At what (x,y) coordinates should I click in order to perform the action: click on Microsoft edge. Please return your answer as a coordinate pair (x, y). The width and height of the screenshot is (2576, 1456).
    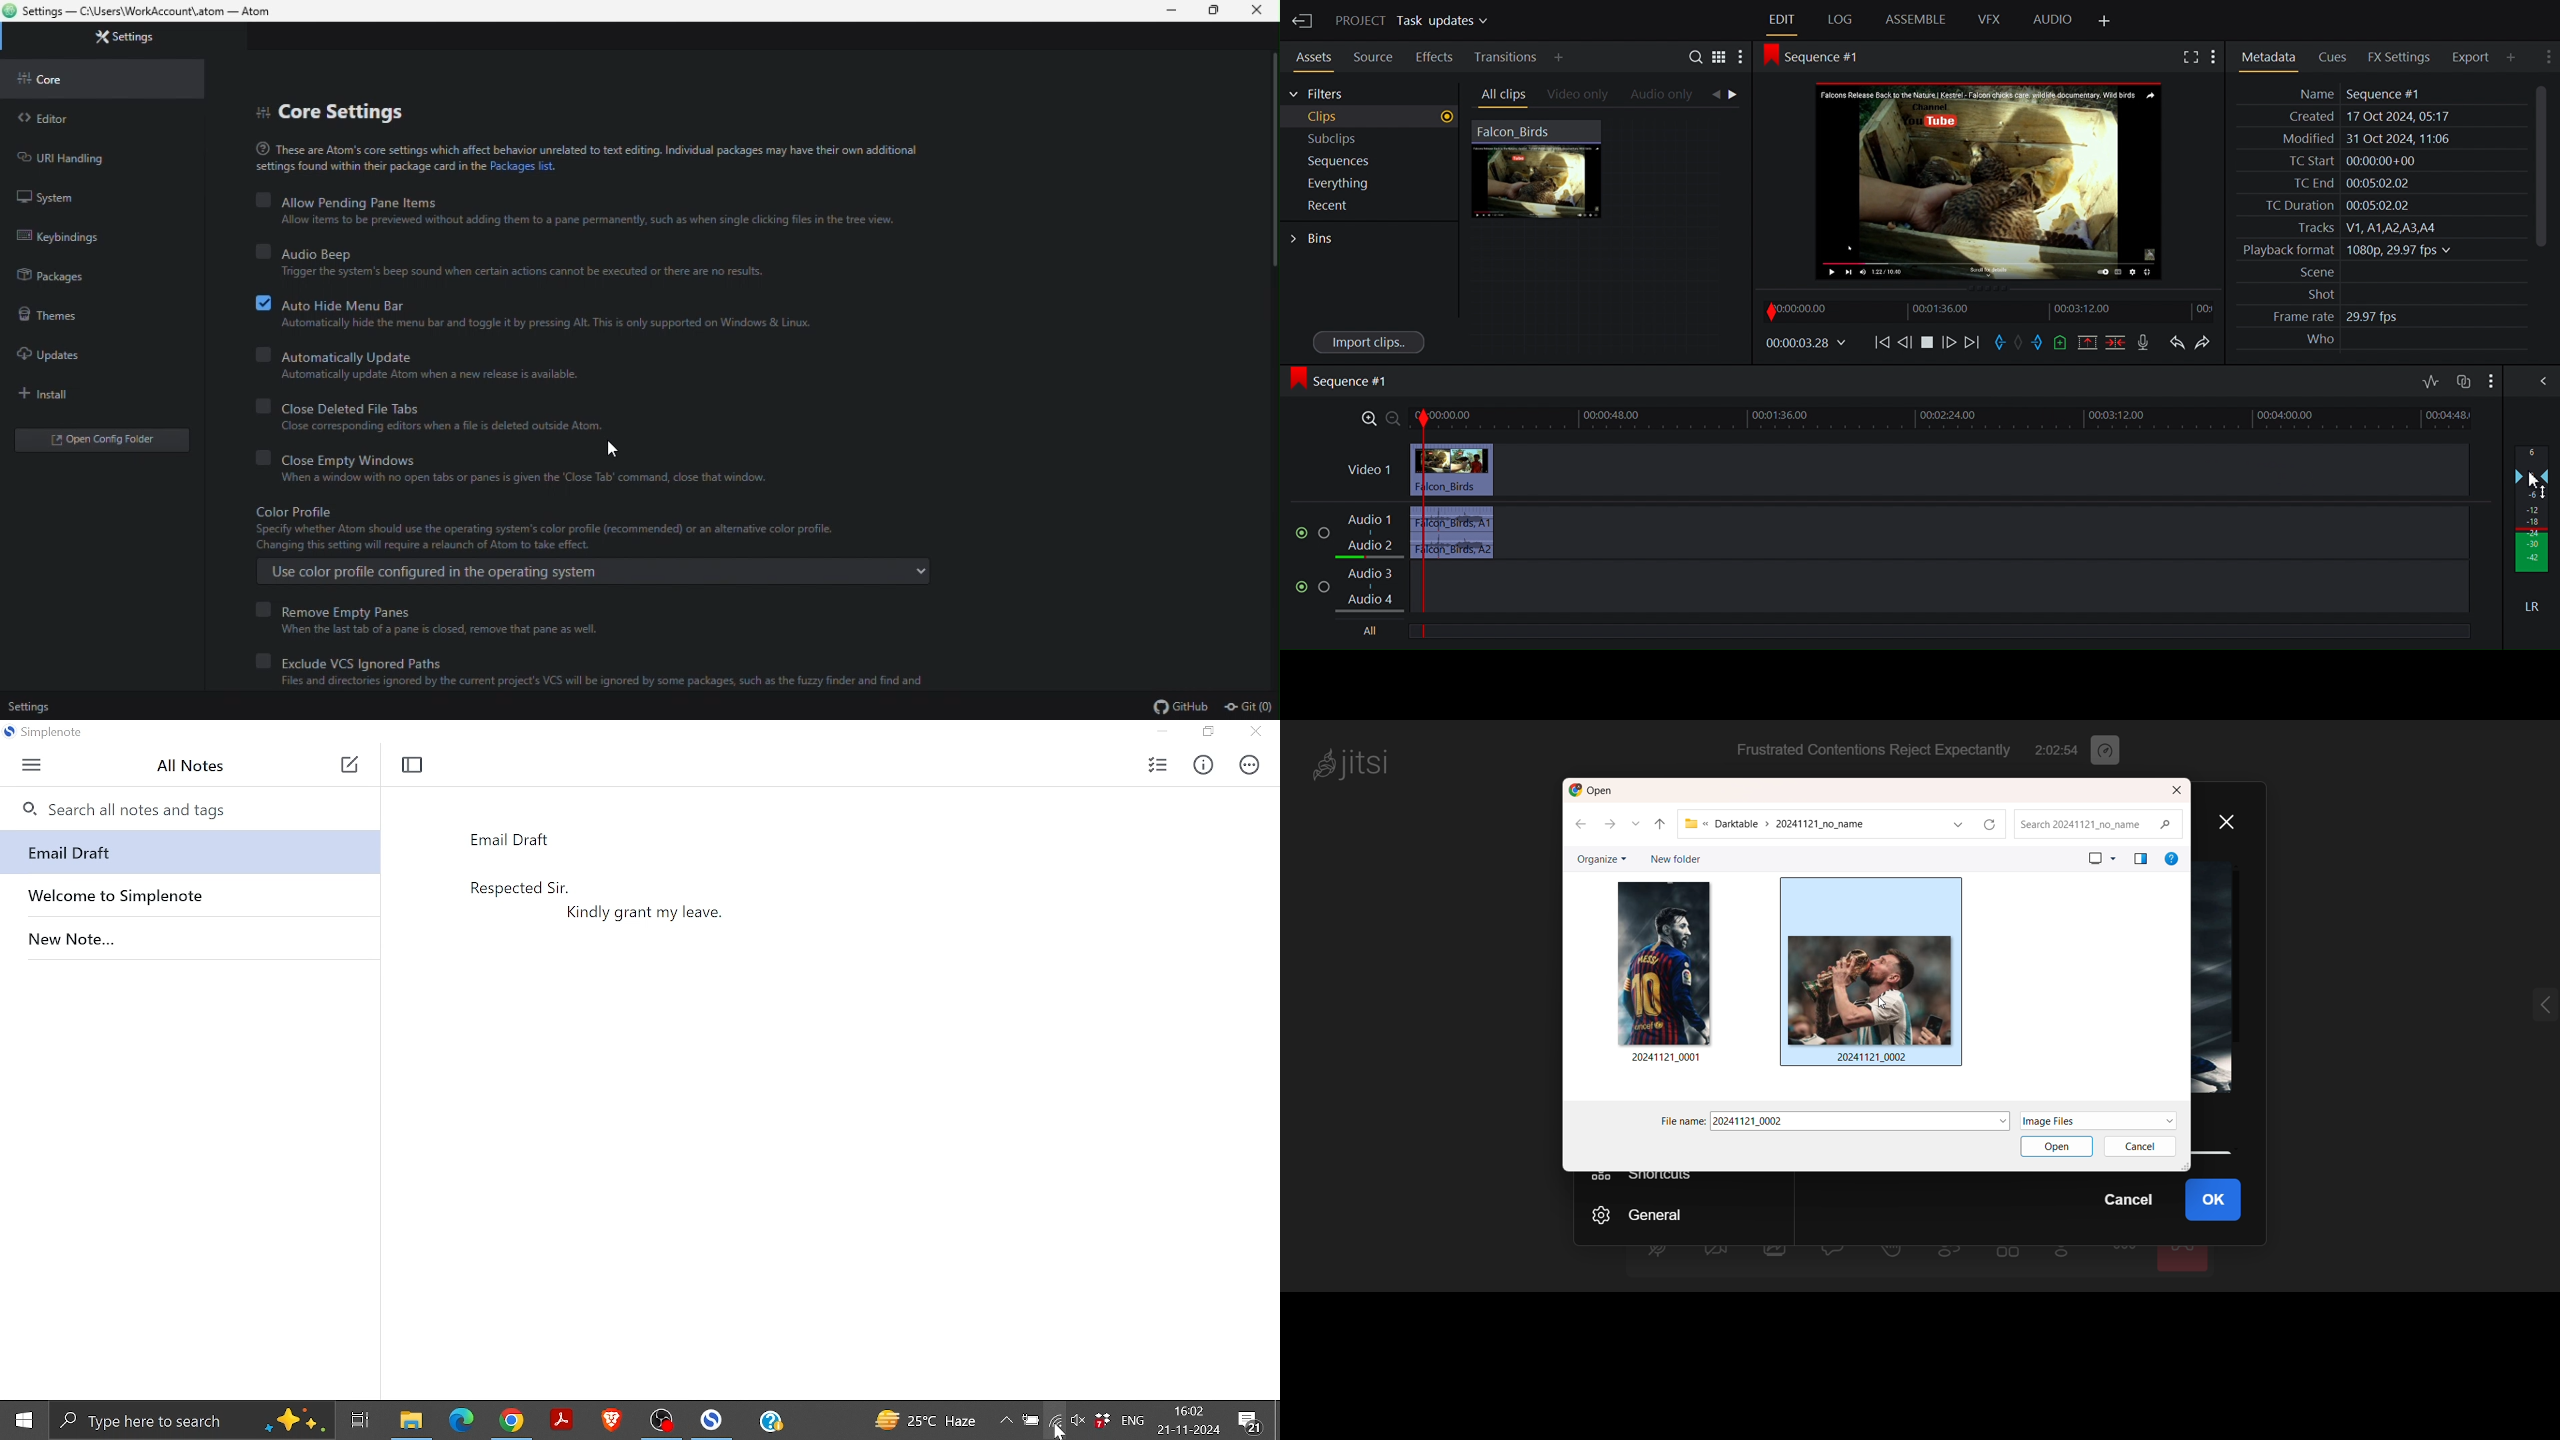
    Looking at the image, I should click on (461, 1420).